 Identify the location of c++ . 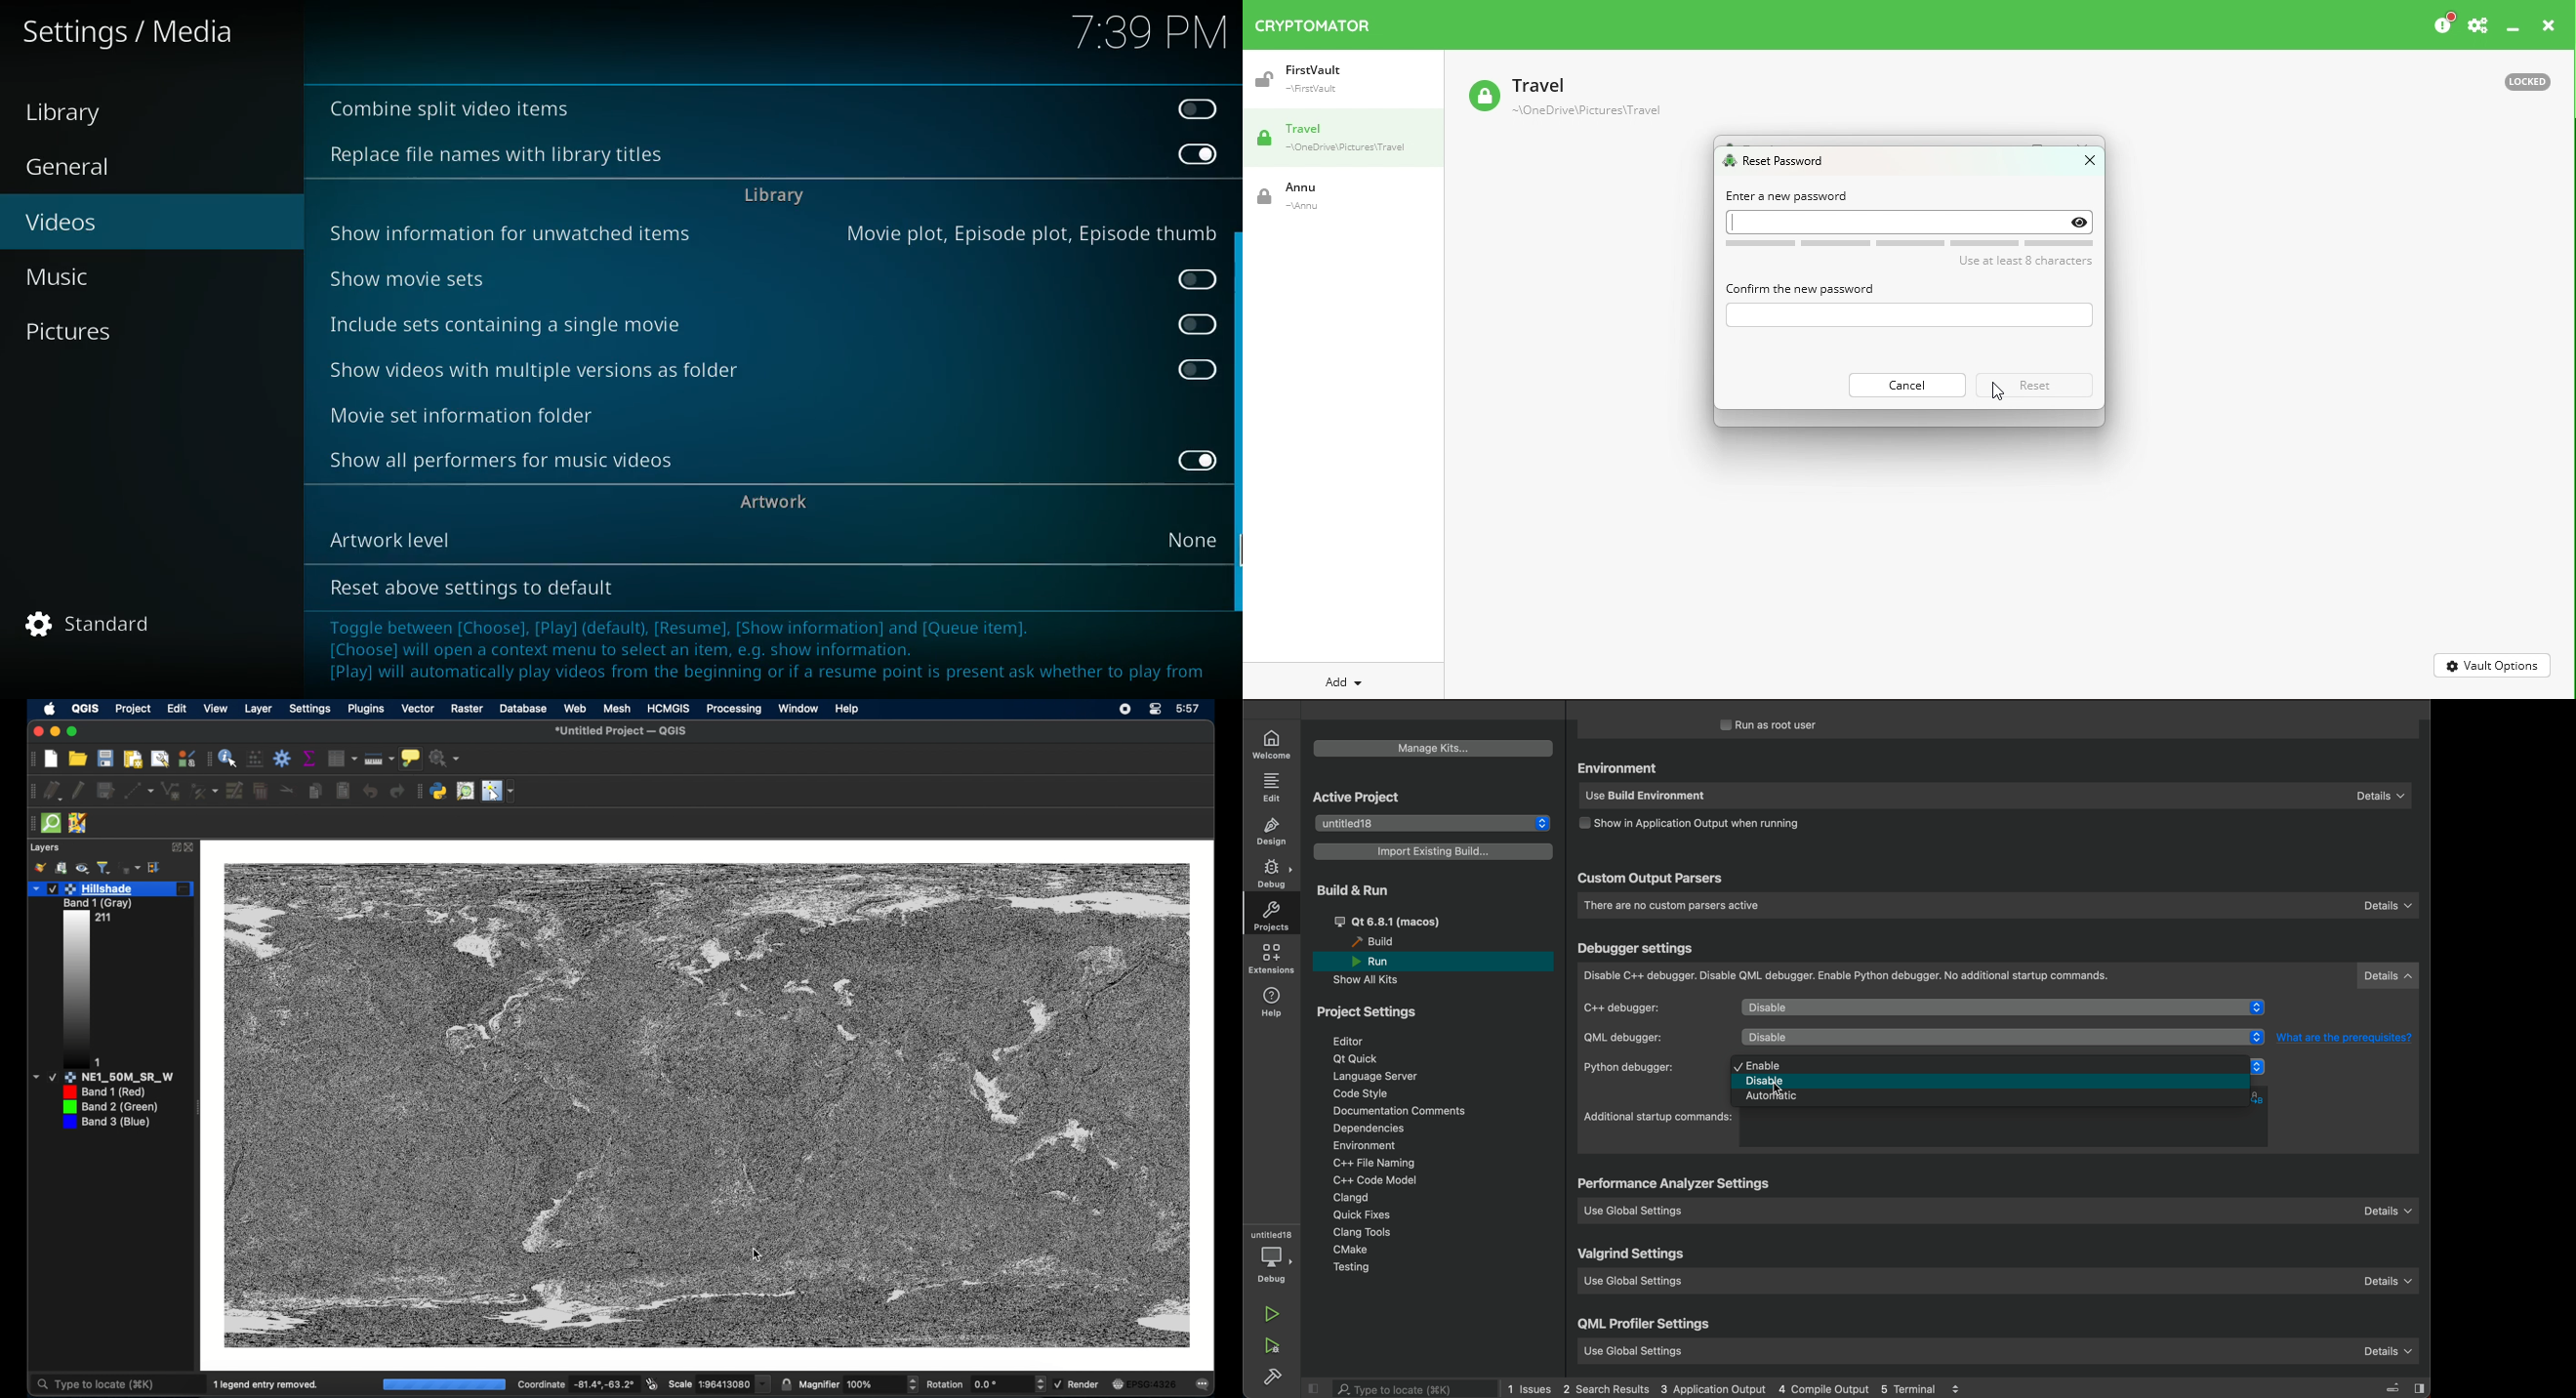
(1649, 1007).